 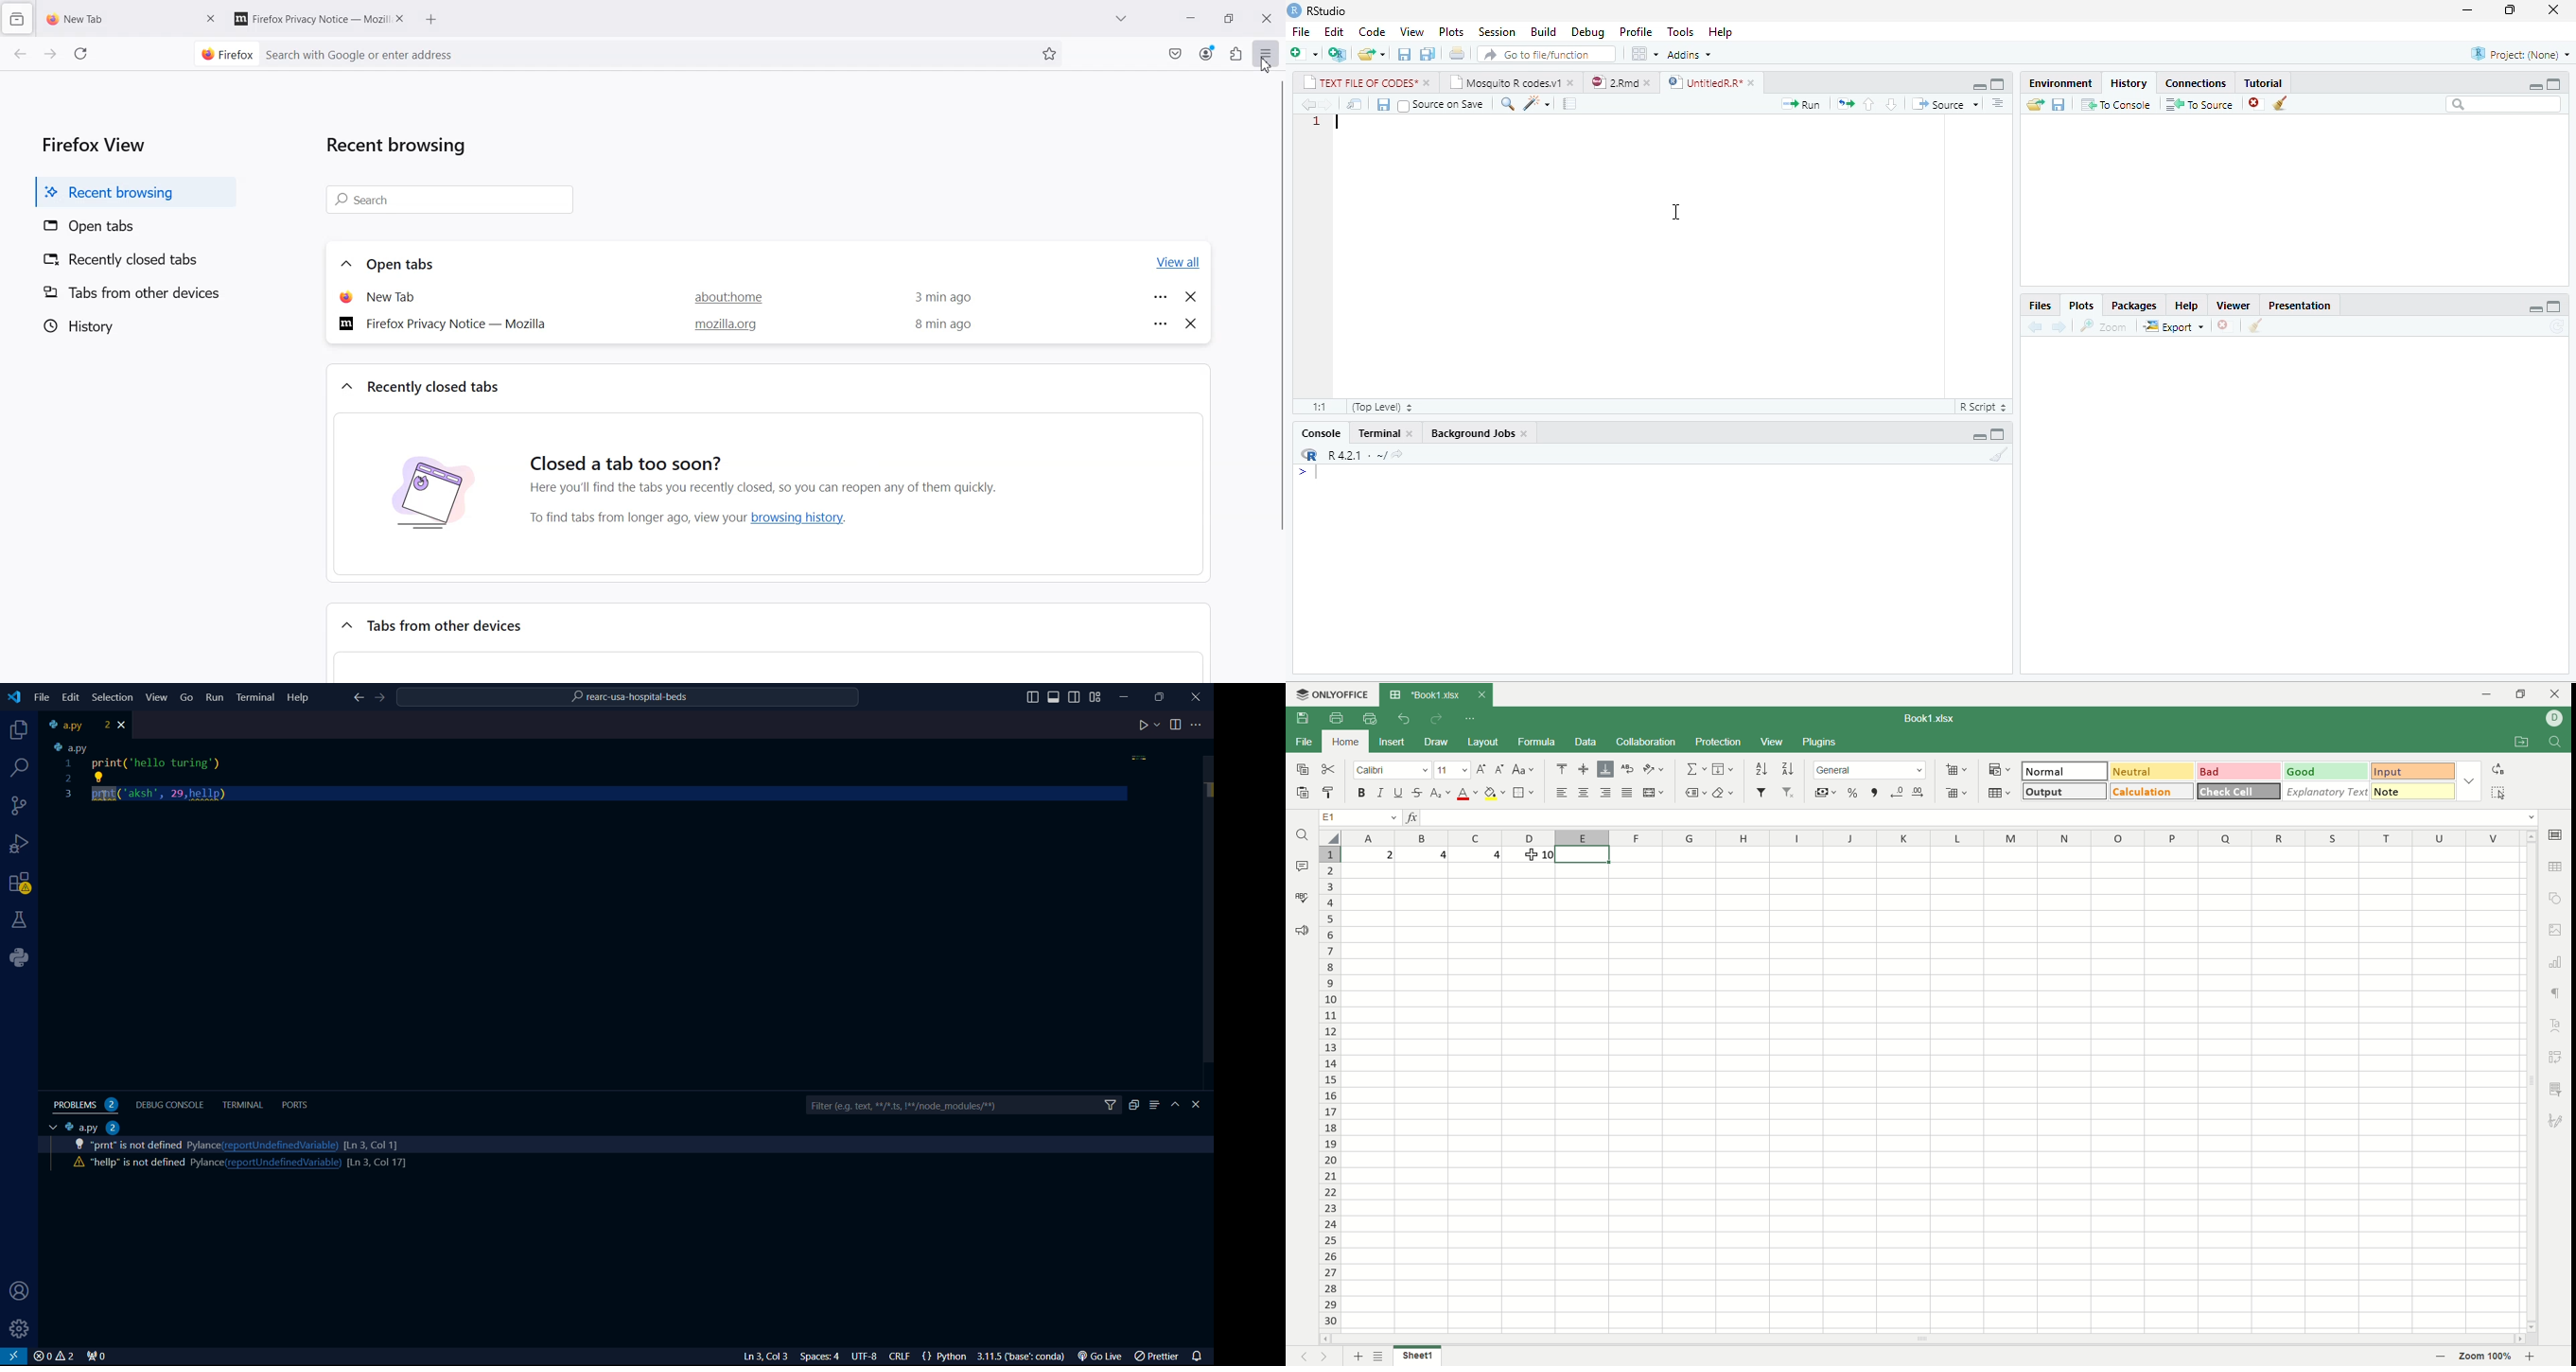 I want to click on comment, so click(x=1302, y=866).